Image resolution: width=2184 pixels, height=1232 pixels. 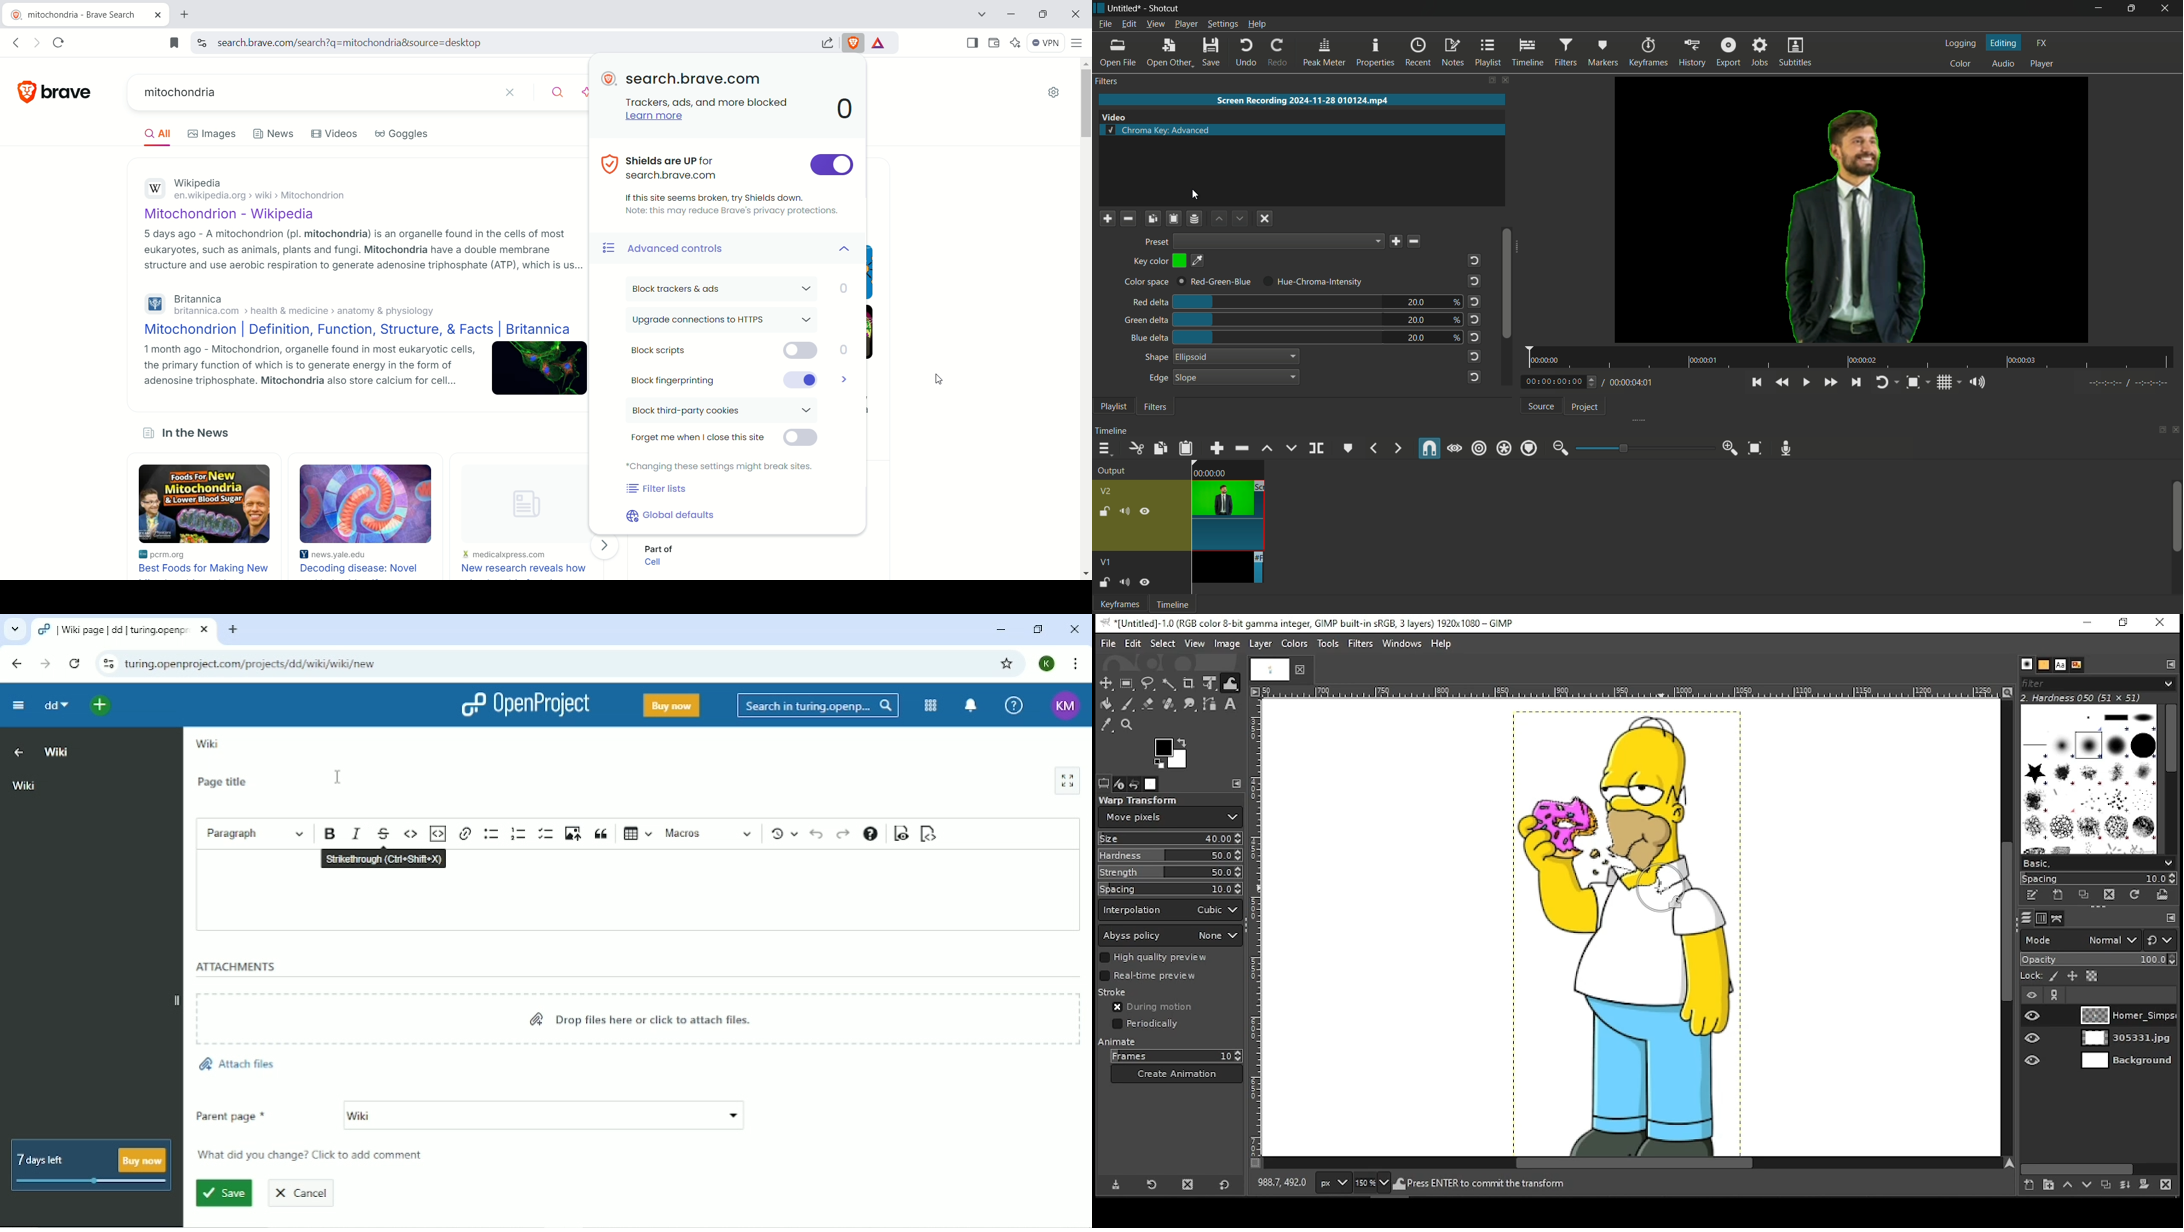 I want to click on Tuning, so click(x=2130, y=383).